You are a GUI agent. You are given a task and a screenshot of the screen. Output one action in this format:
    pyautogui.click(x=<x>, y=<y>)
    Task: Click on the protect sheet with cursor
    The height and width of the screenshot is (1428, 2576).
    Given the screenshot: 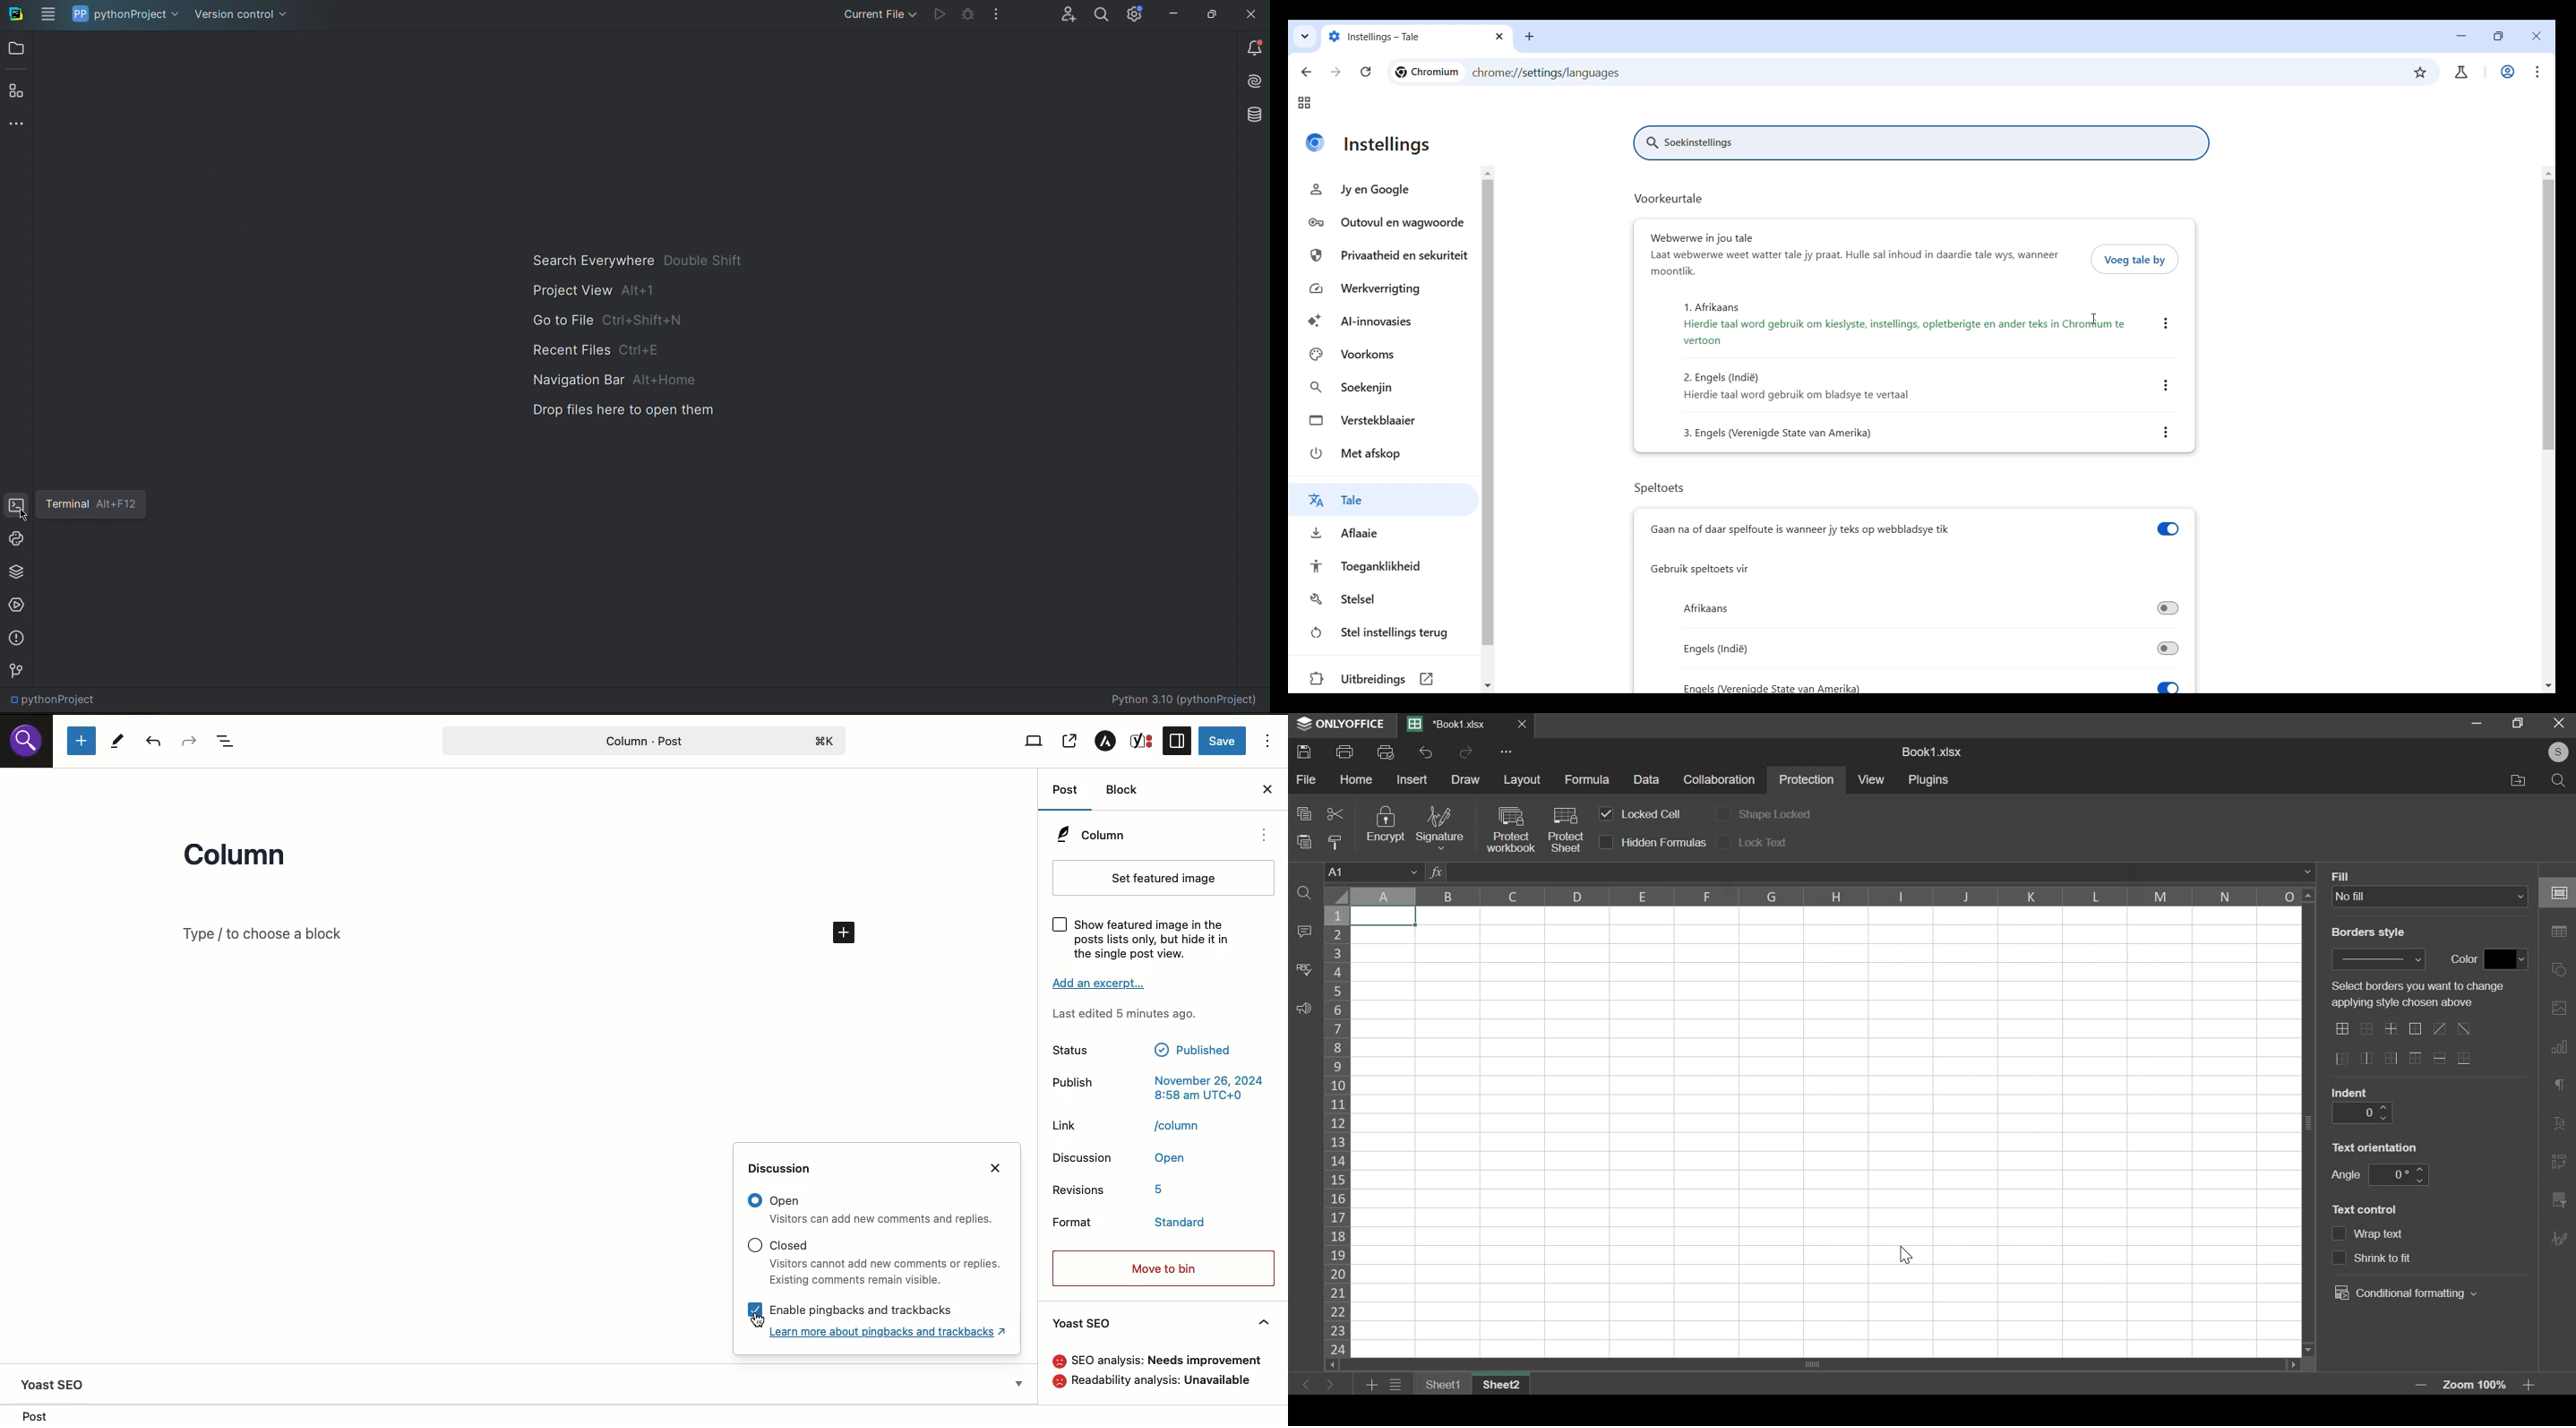 What is the action you would take?
    pyautogui.click(x=1565, y=828)
    